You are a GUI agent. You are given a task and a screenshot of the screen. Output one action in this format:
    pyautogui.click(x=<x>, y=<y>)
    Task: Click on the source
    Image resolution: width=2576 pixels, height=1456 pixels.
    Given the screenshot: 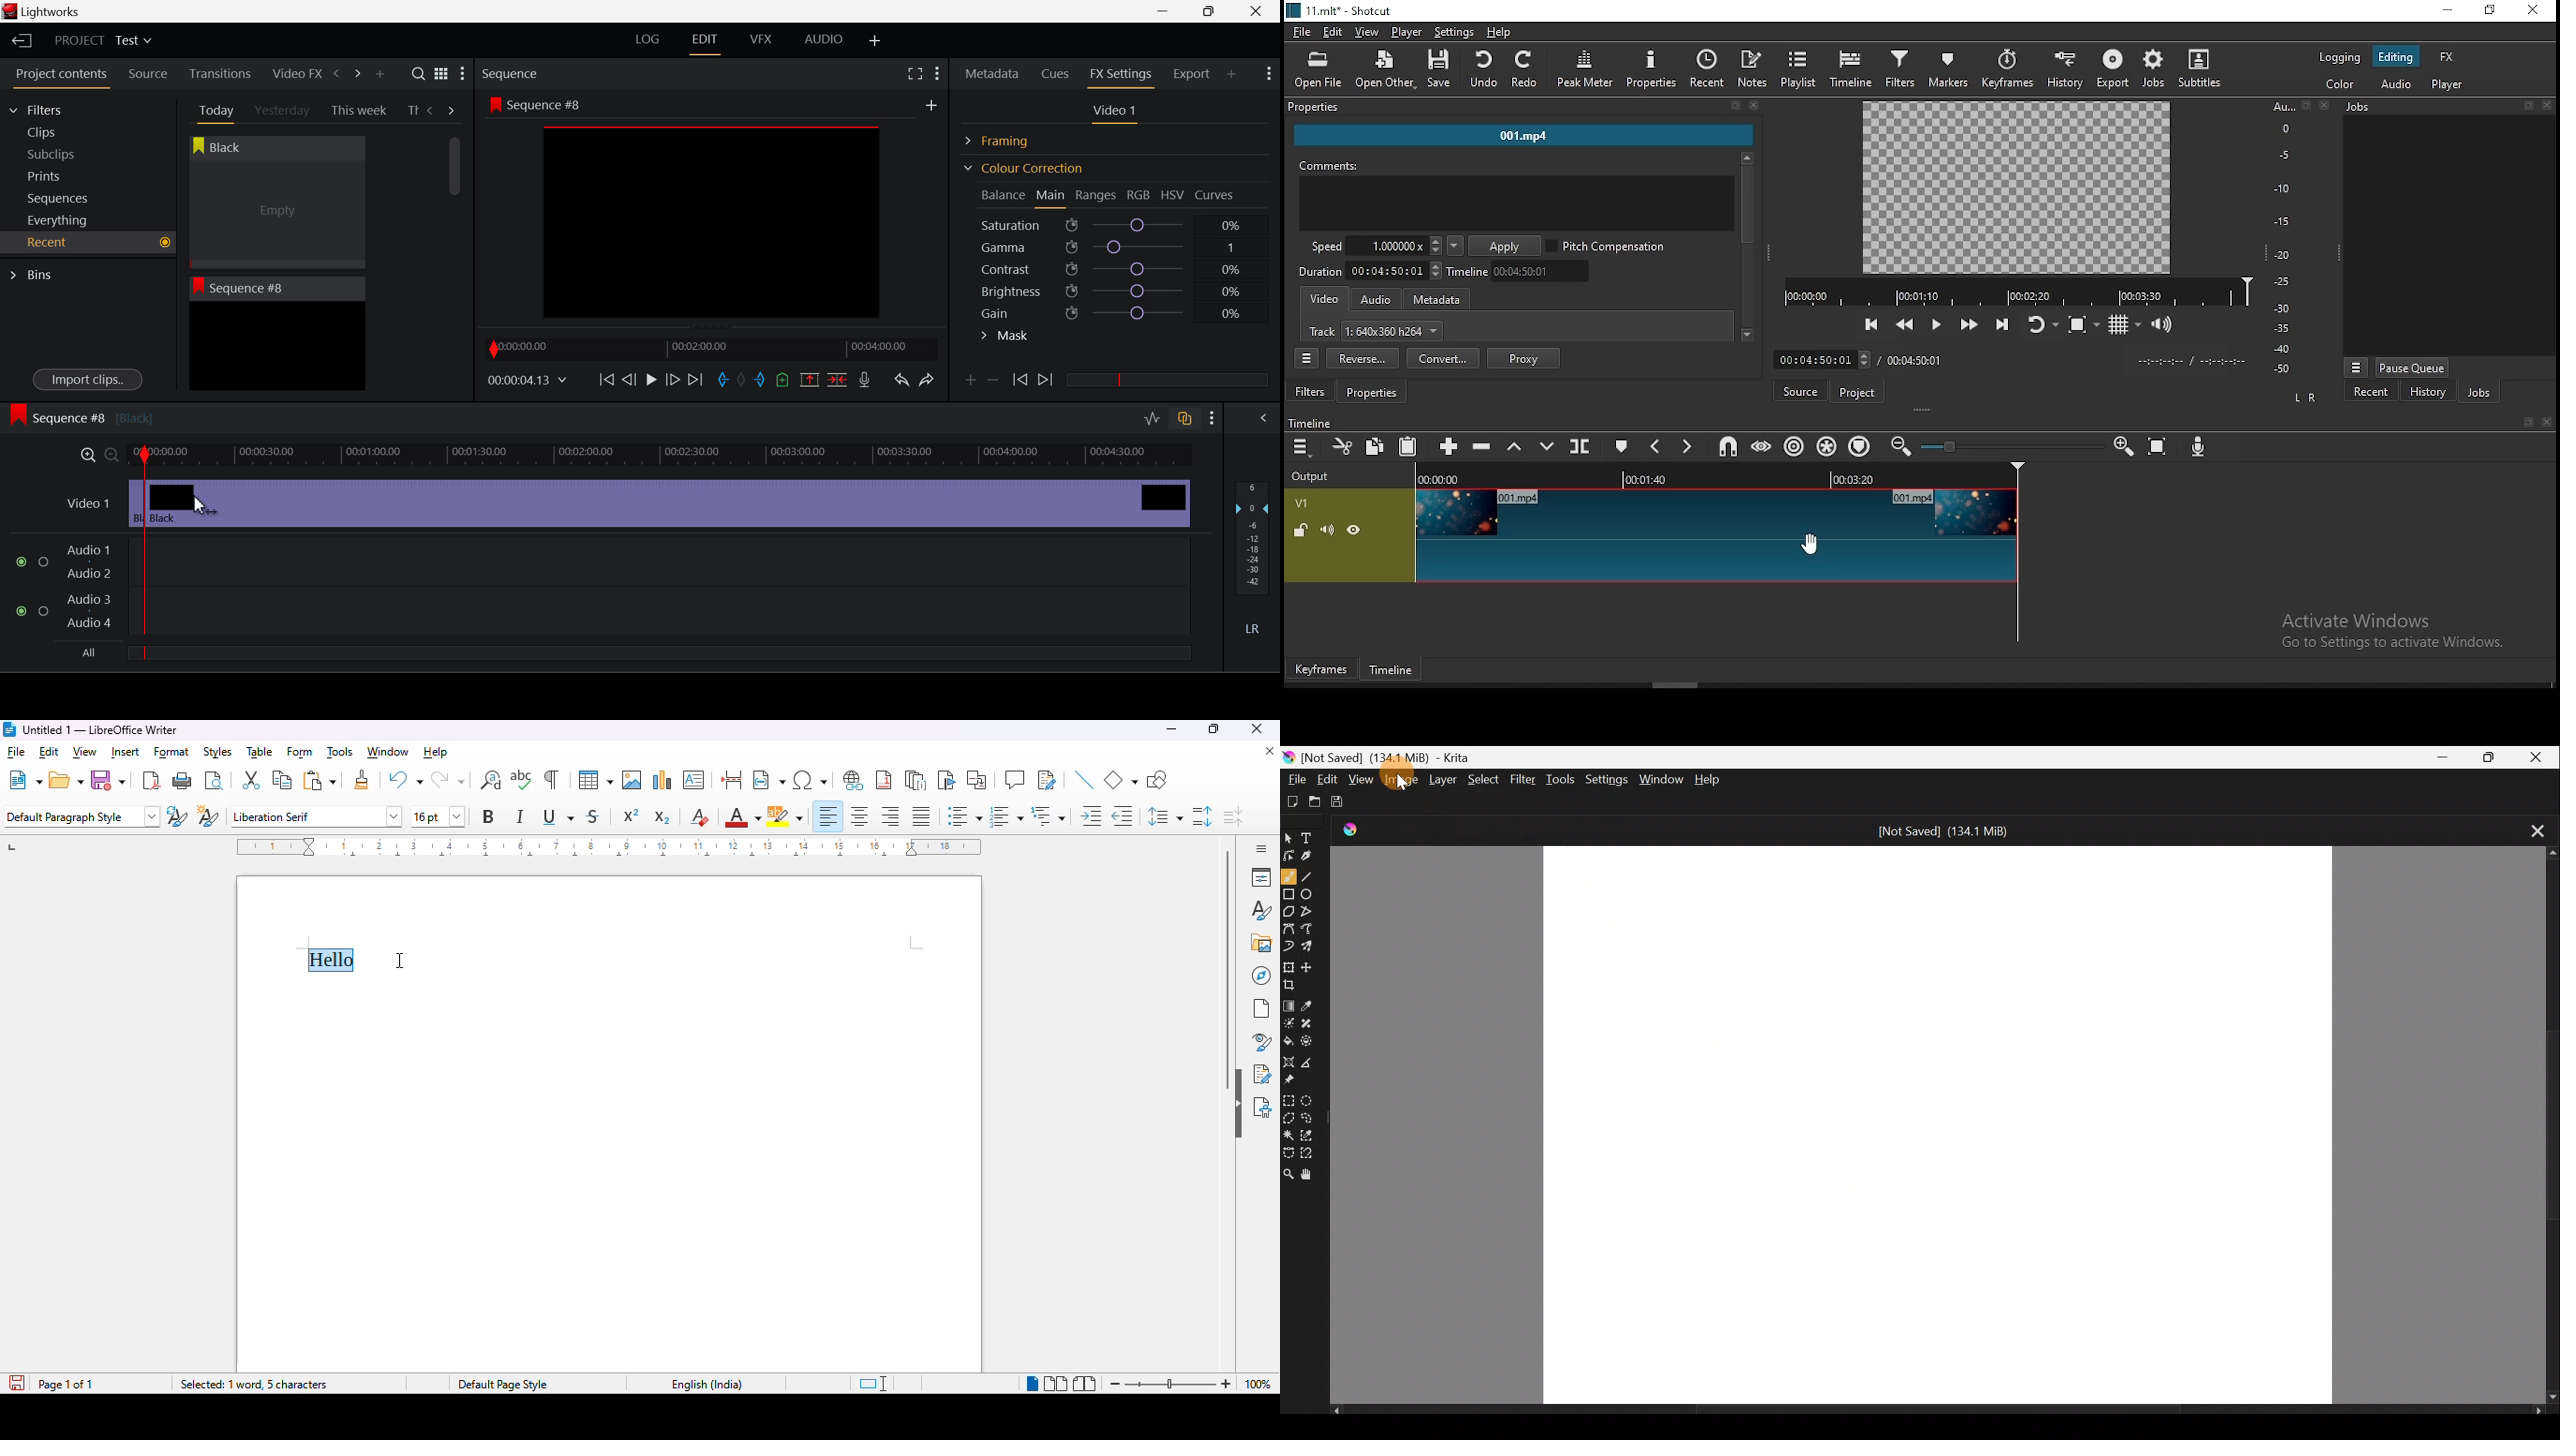 What is the action you would take?
    pyautogui.click(x=1801, y=392)
    